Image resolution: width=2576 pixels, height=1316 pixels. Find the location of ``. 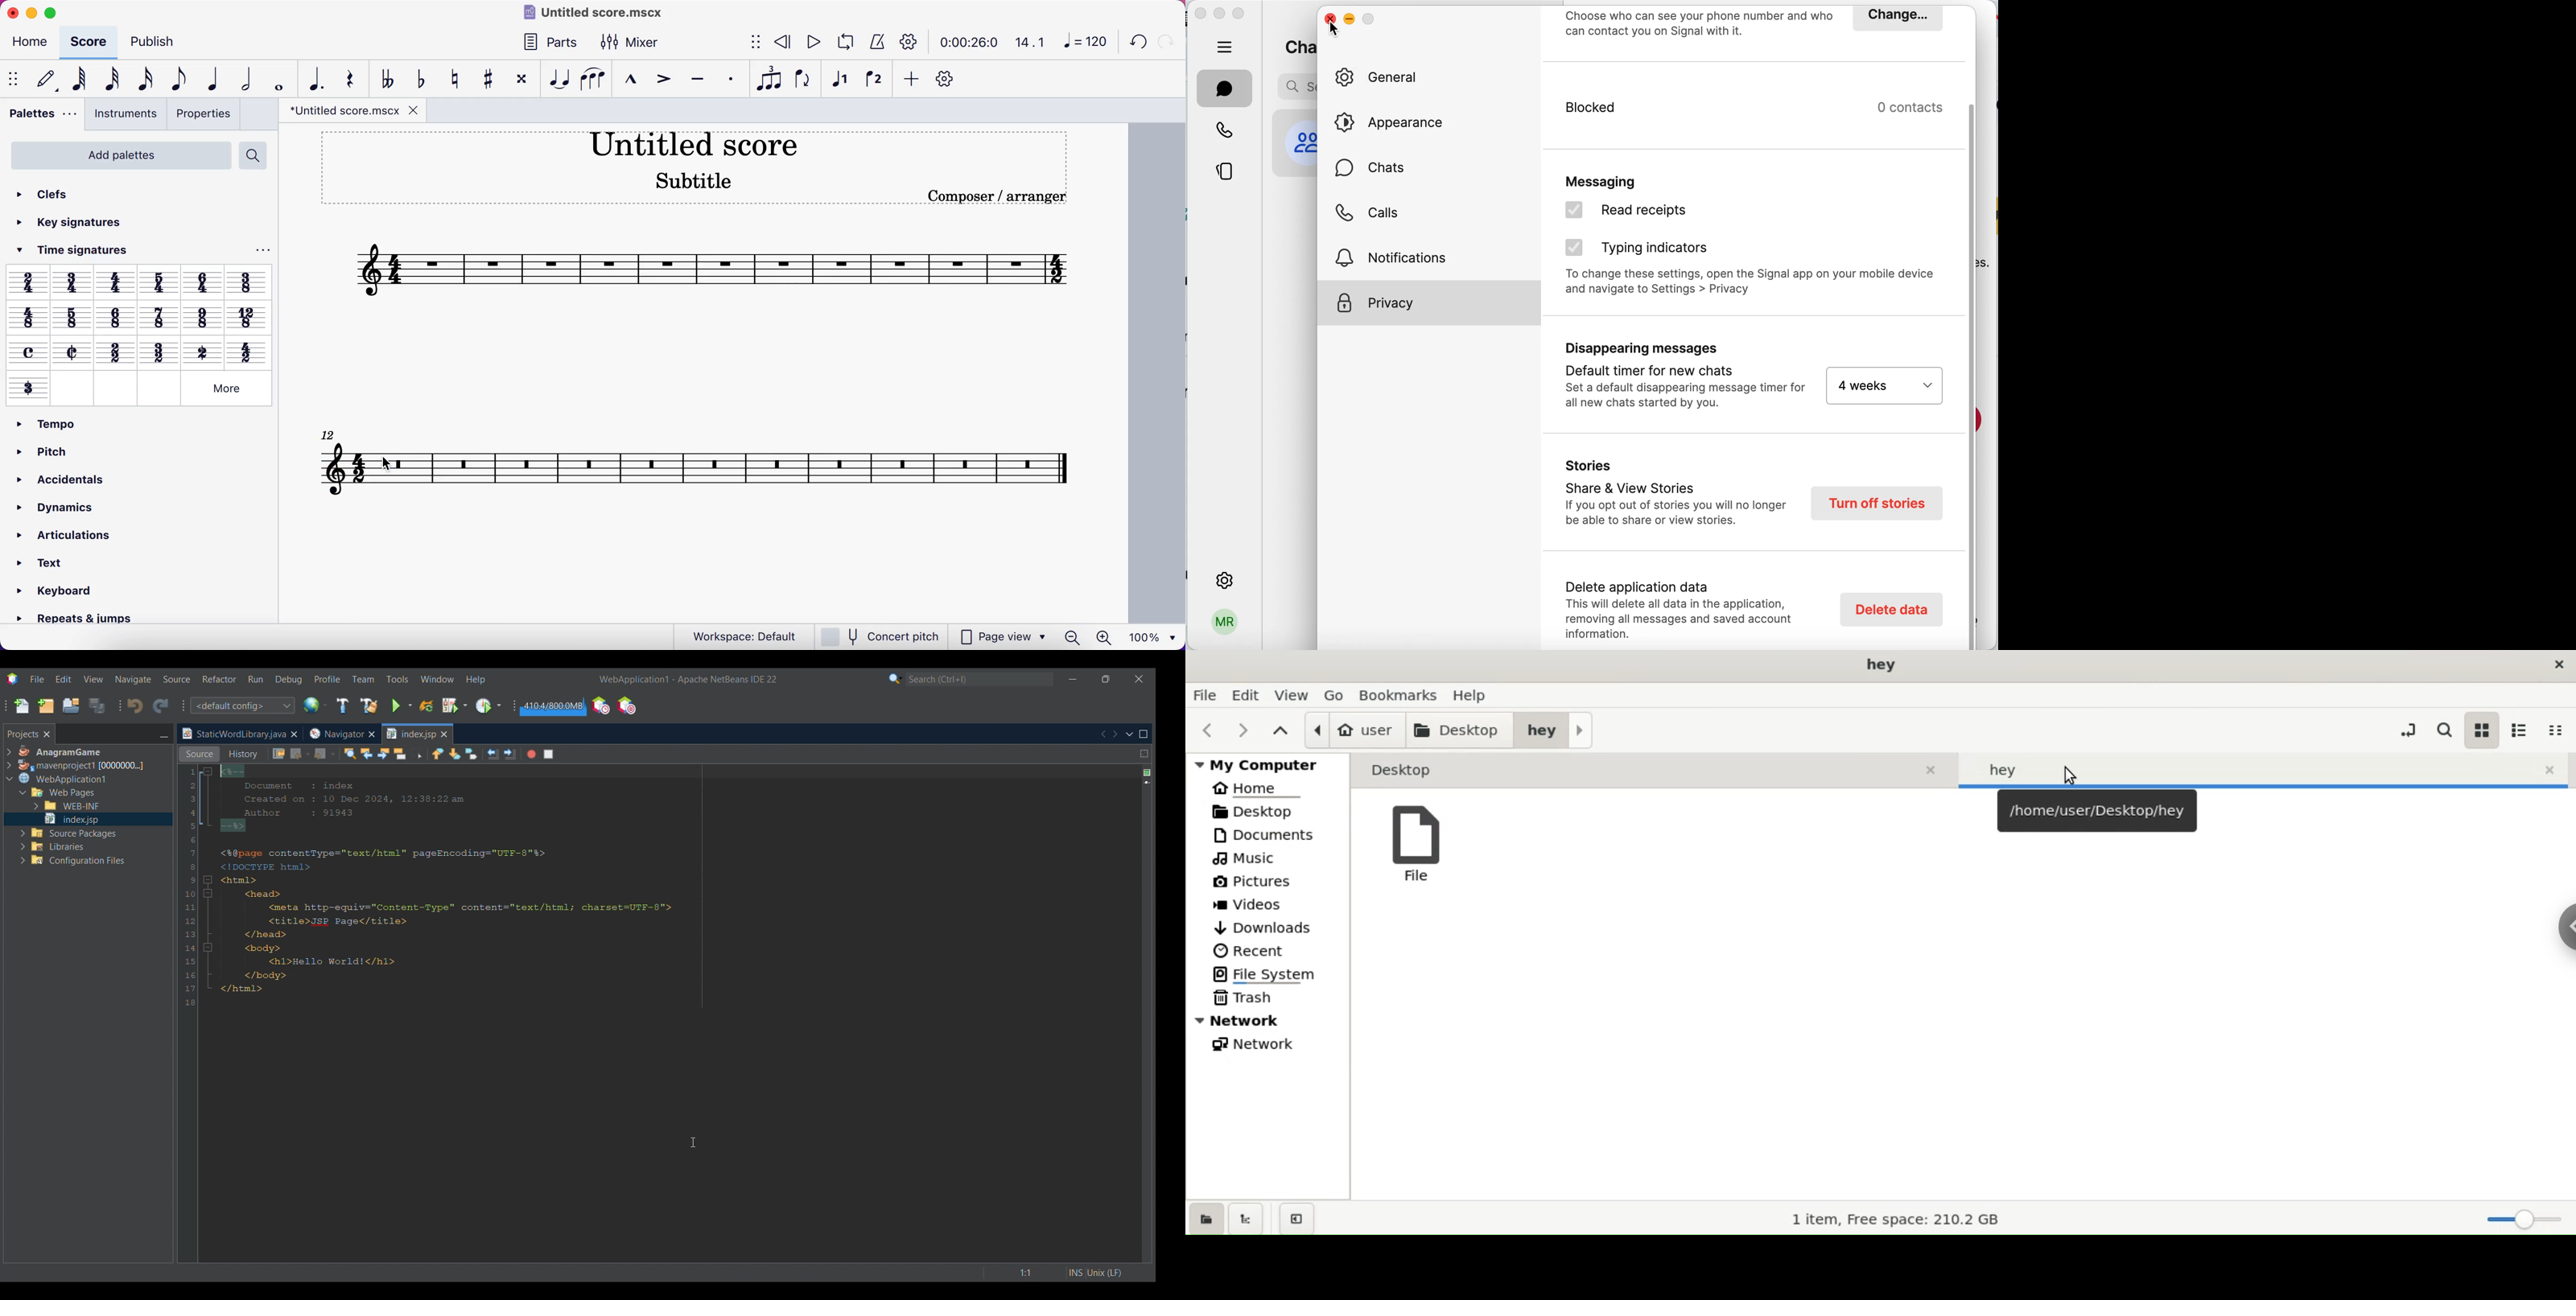

 is located at coordinates (28, 282).